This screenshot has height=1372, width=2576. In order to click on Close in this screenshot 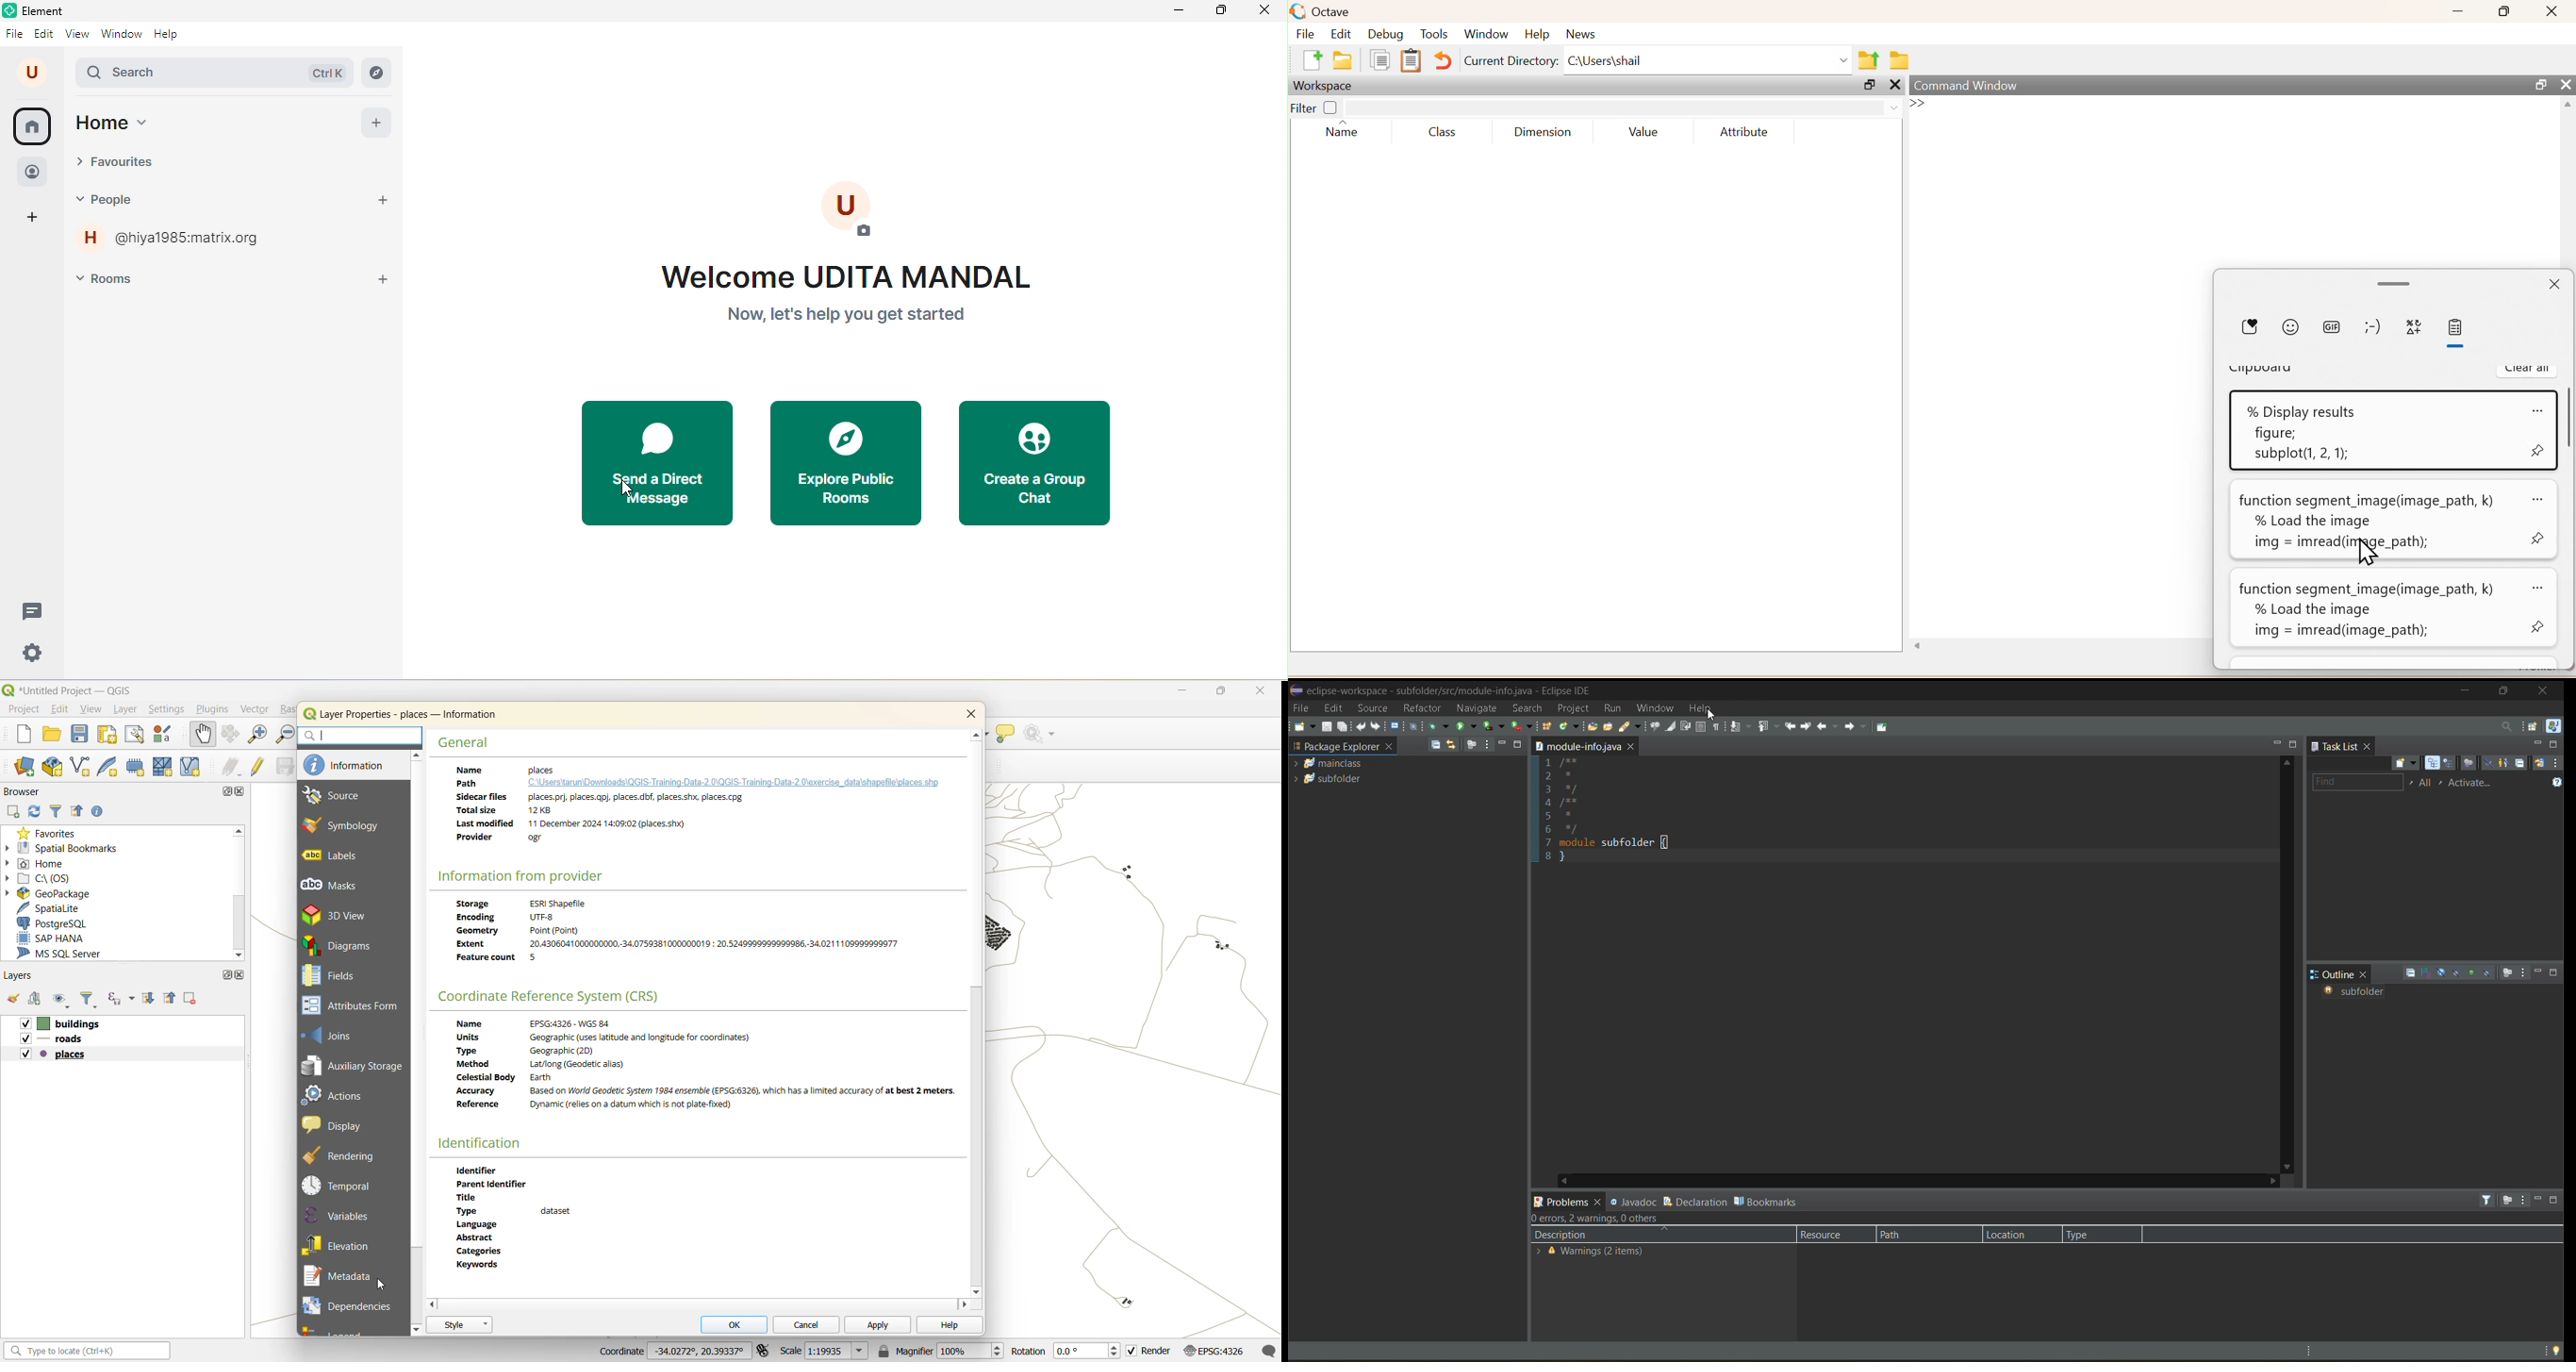, I will do `click(2551, 11)`.